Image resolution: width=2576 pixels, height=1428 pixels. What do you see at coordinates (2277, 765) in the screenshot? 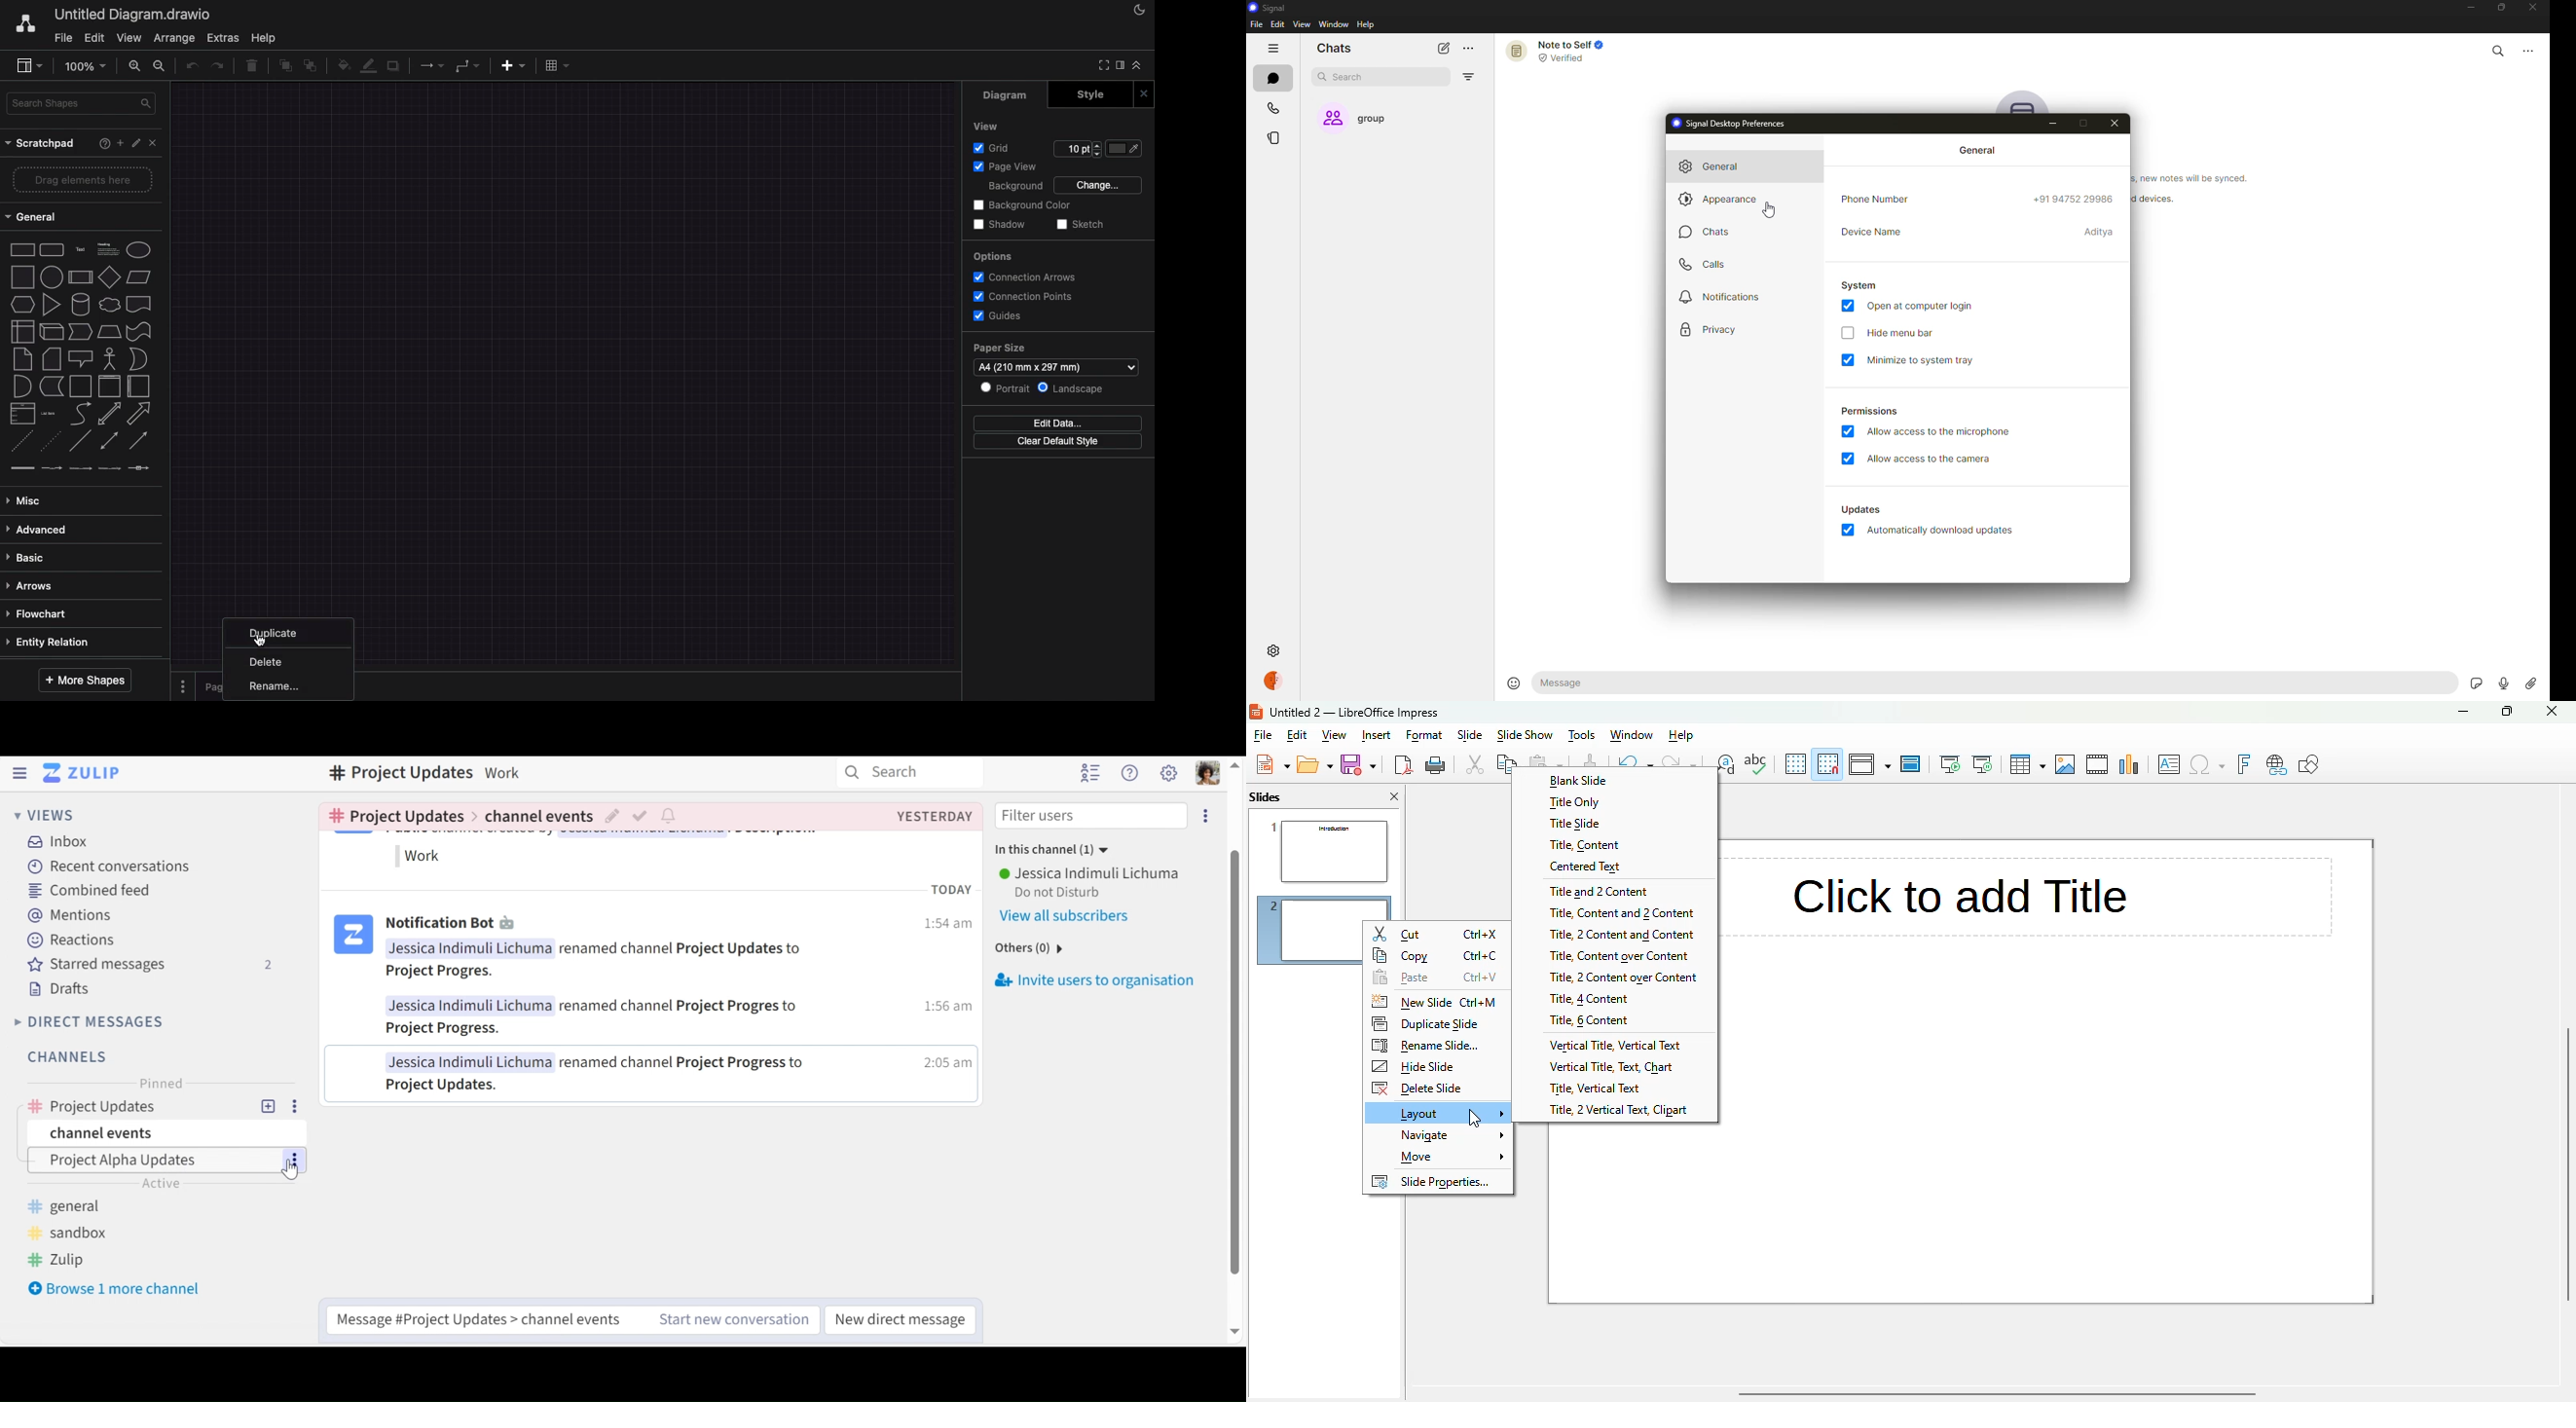
I see `insert hyperlink` at bounding box center [2277, 765].